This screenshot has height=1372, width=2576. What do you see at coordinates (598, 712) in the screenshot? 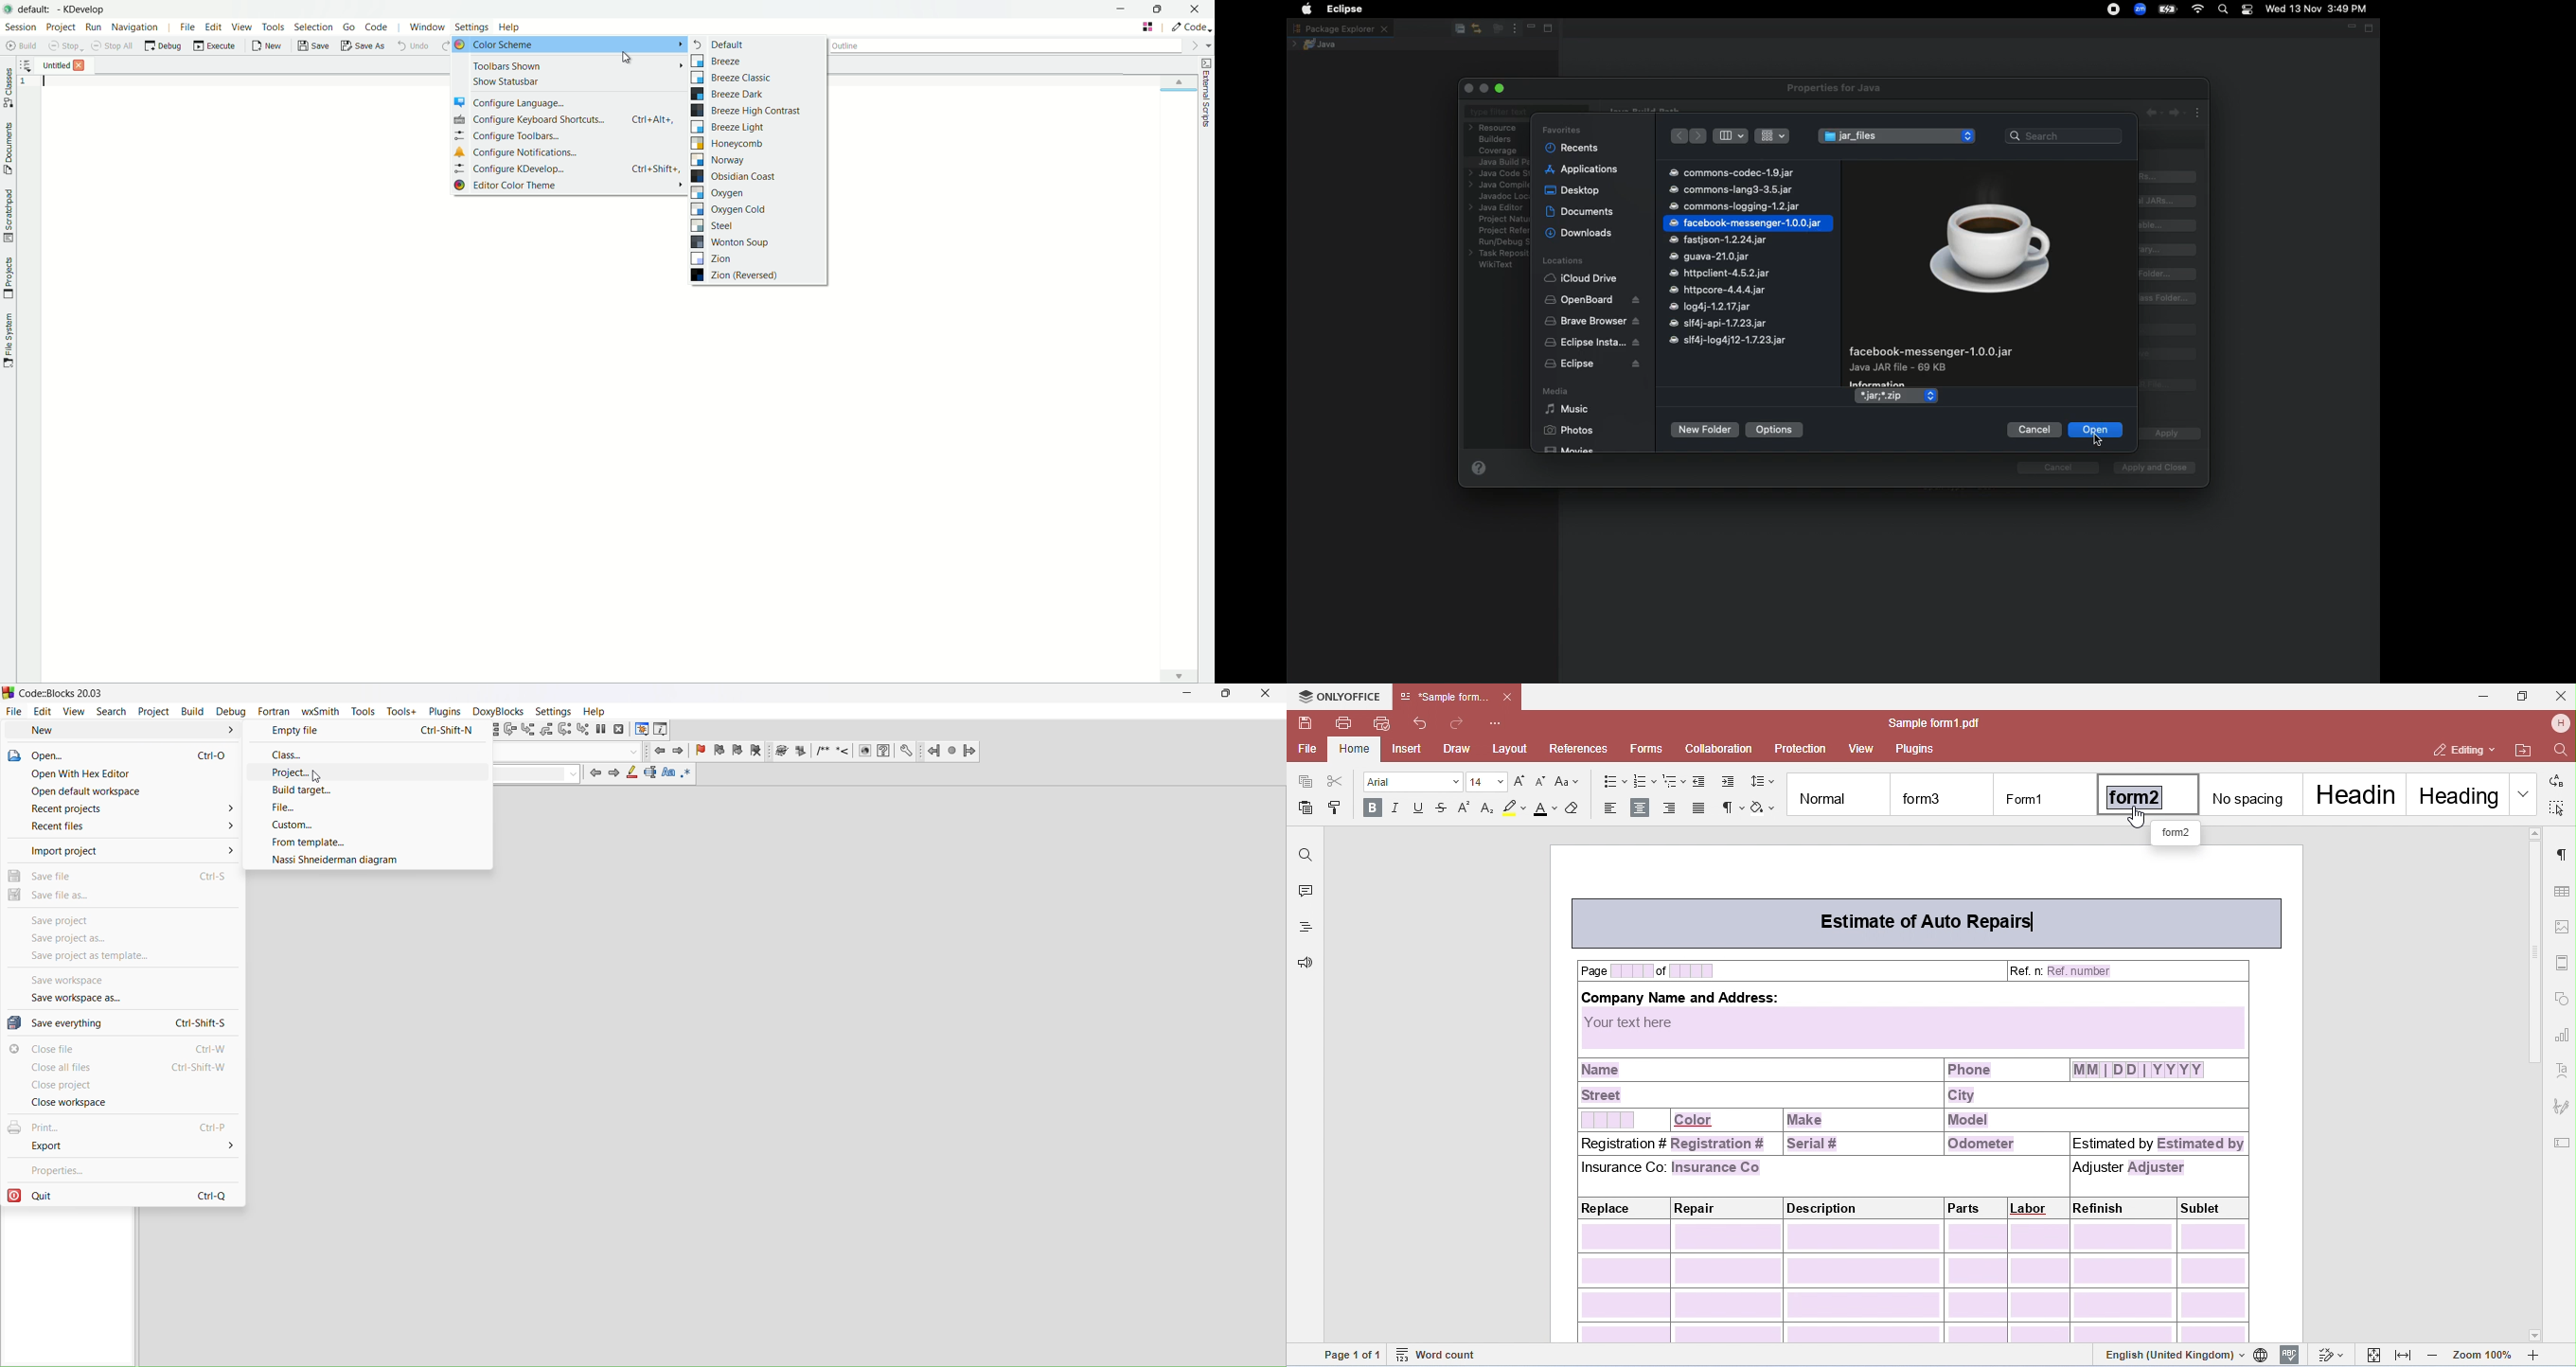
I see `help` at bounding box center [598, 712].